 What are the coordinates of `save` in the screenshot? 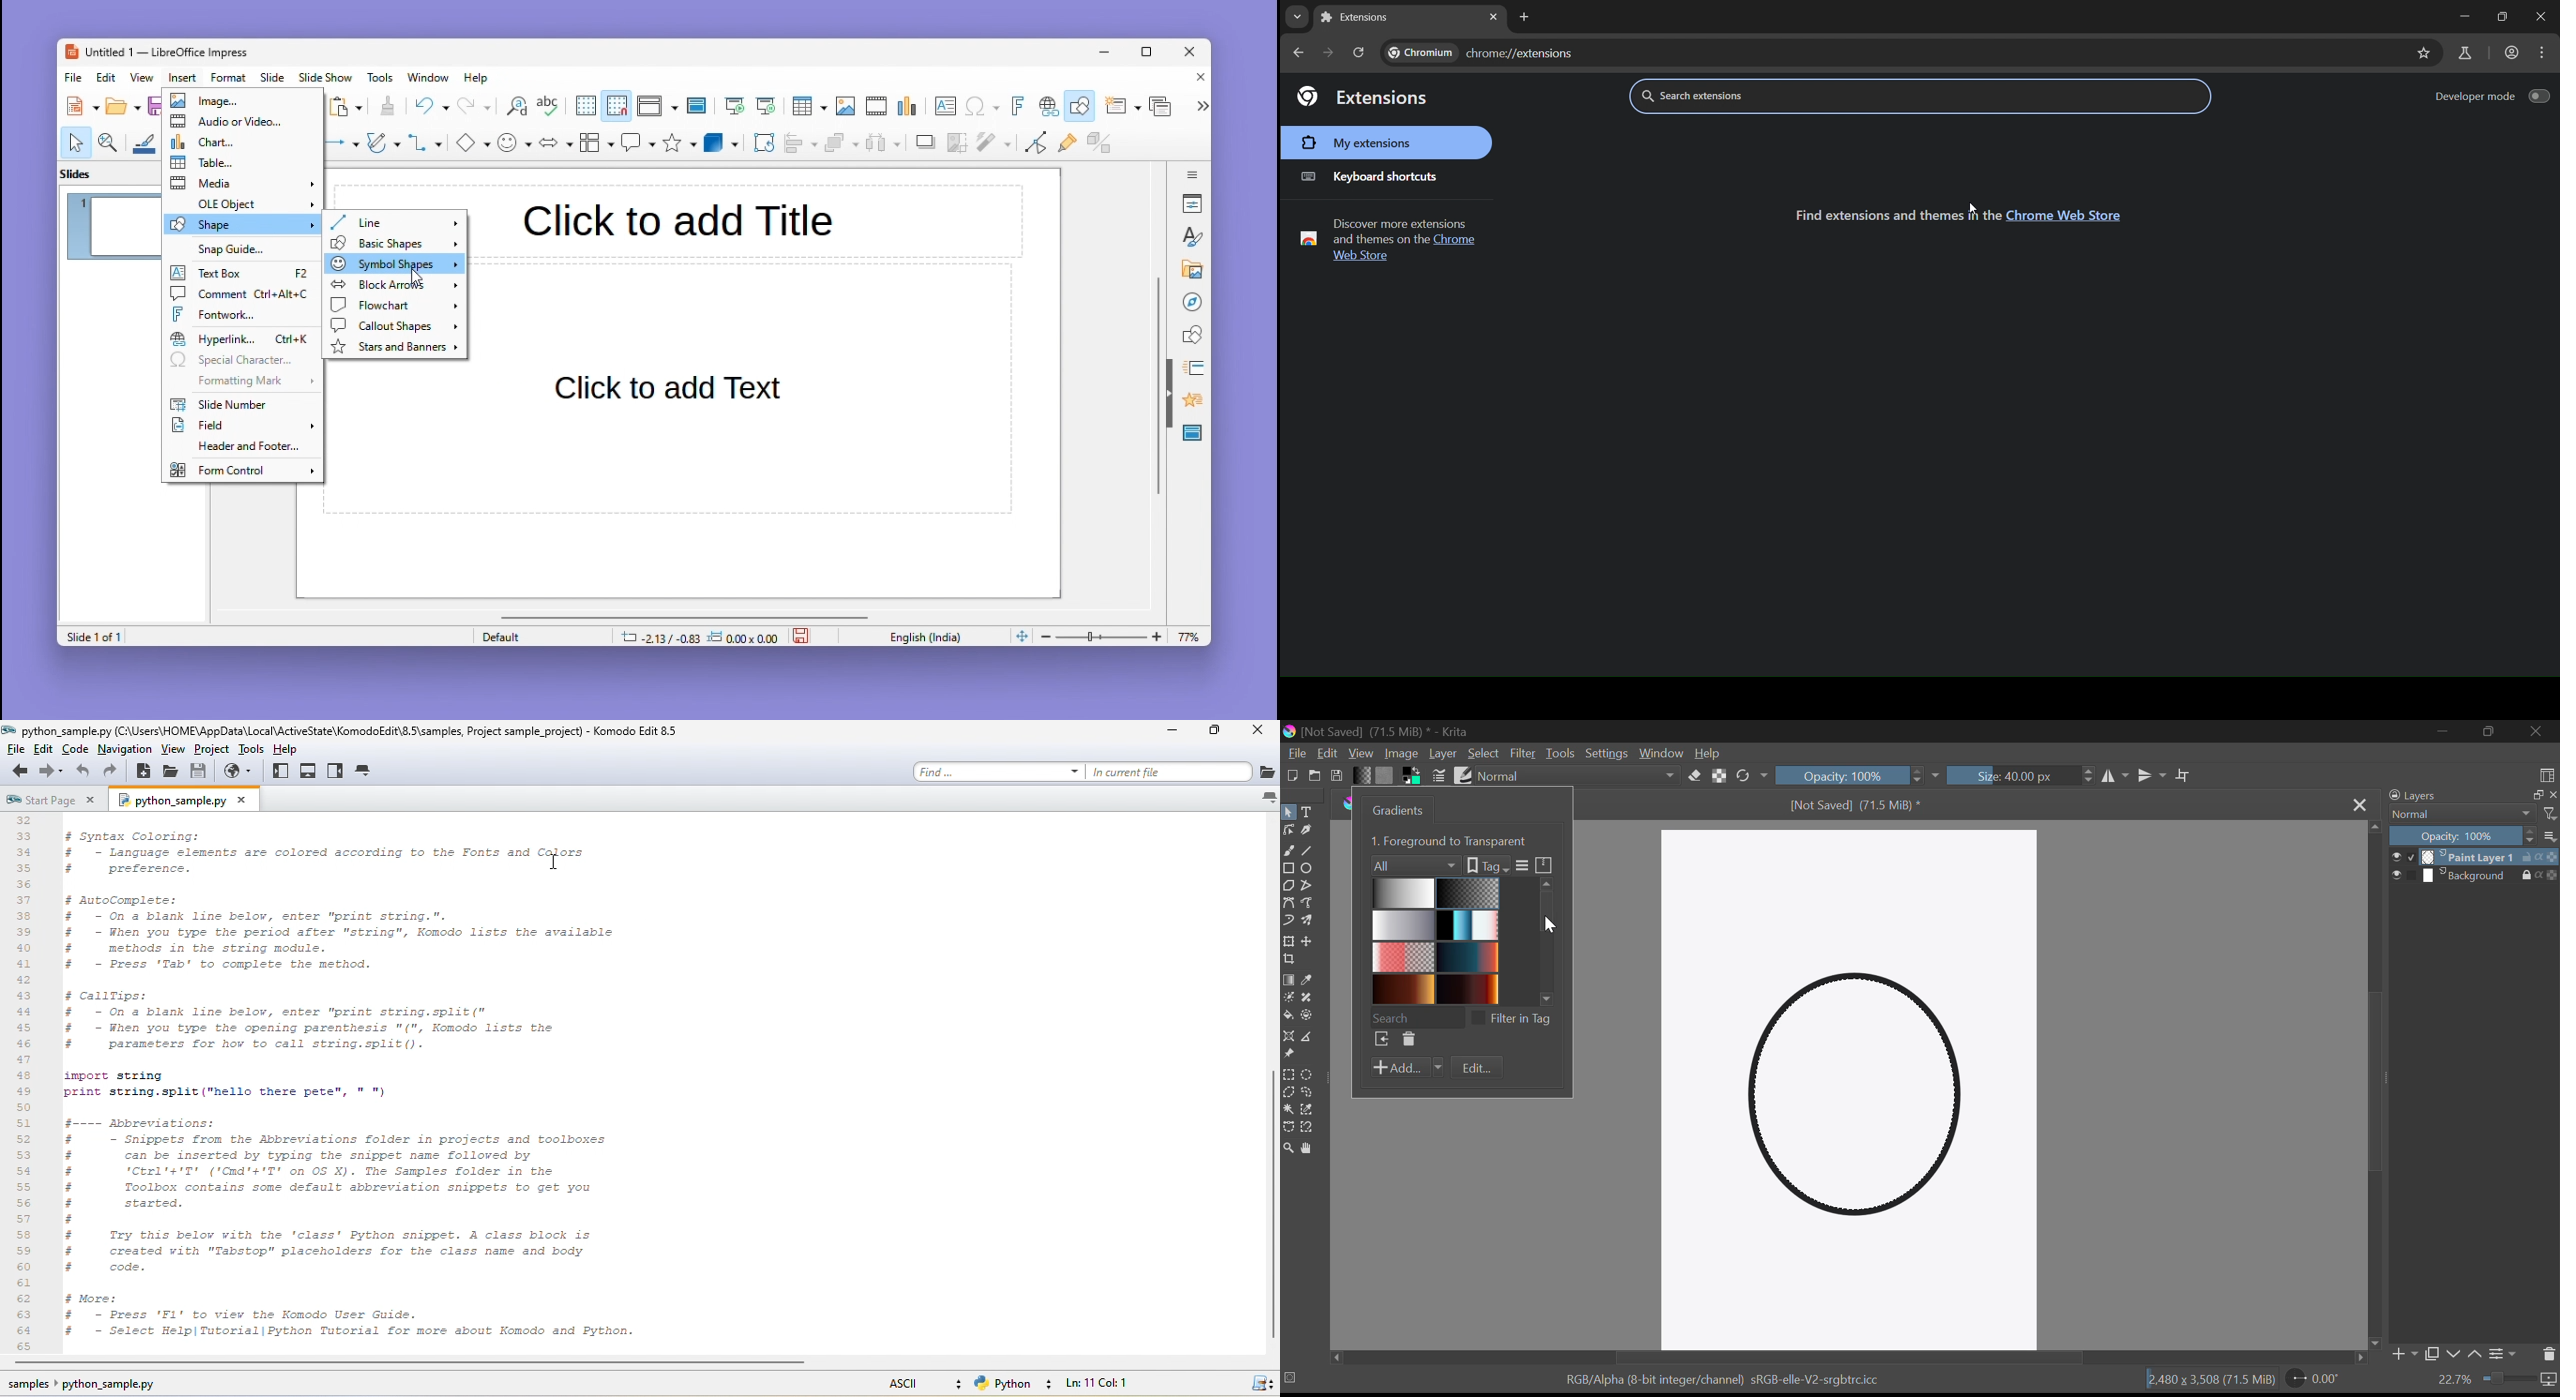 It's located at (803, 634).